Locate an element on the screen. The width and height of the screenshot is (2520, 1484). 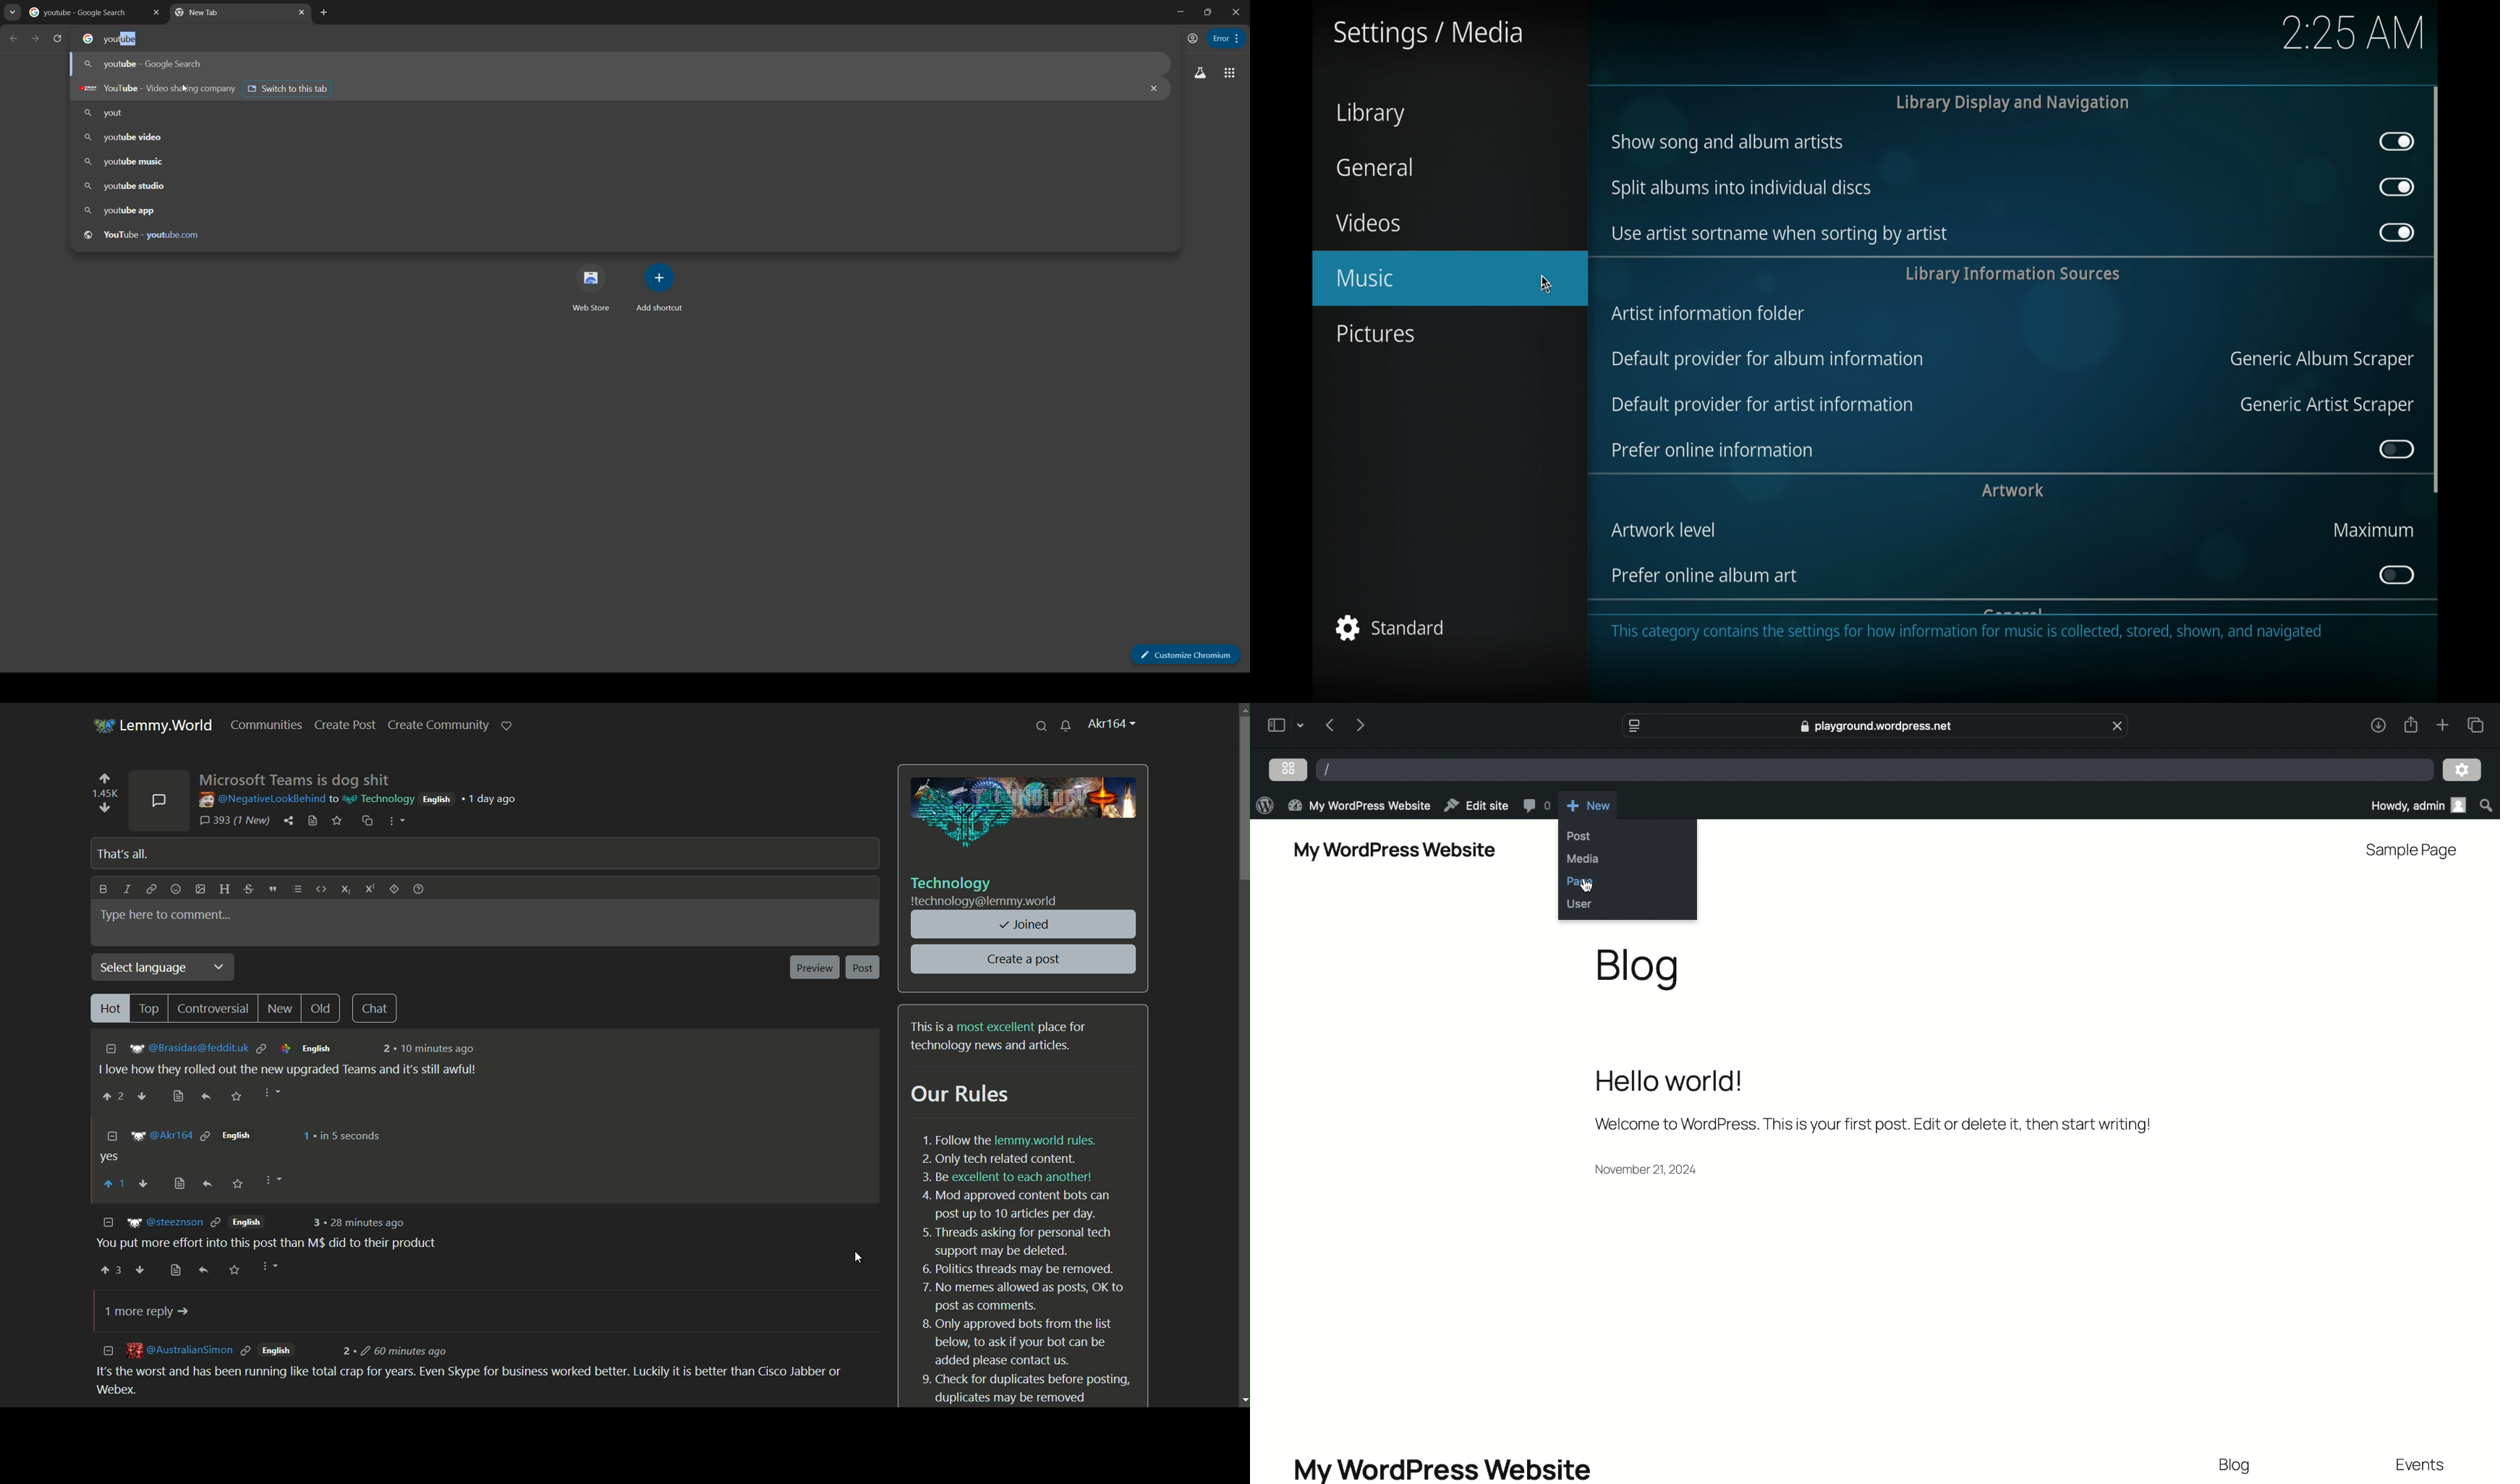
copy is located at coordinates (366, 820).